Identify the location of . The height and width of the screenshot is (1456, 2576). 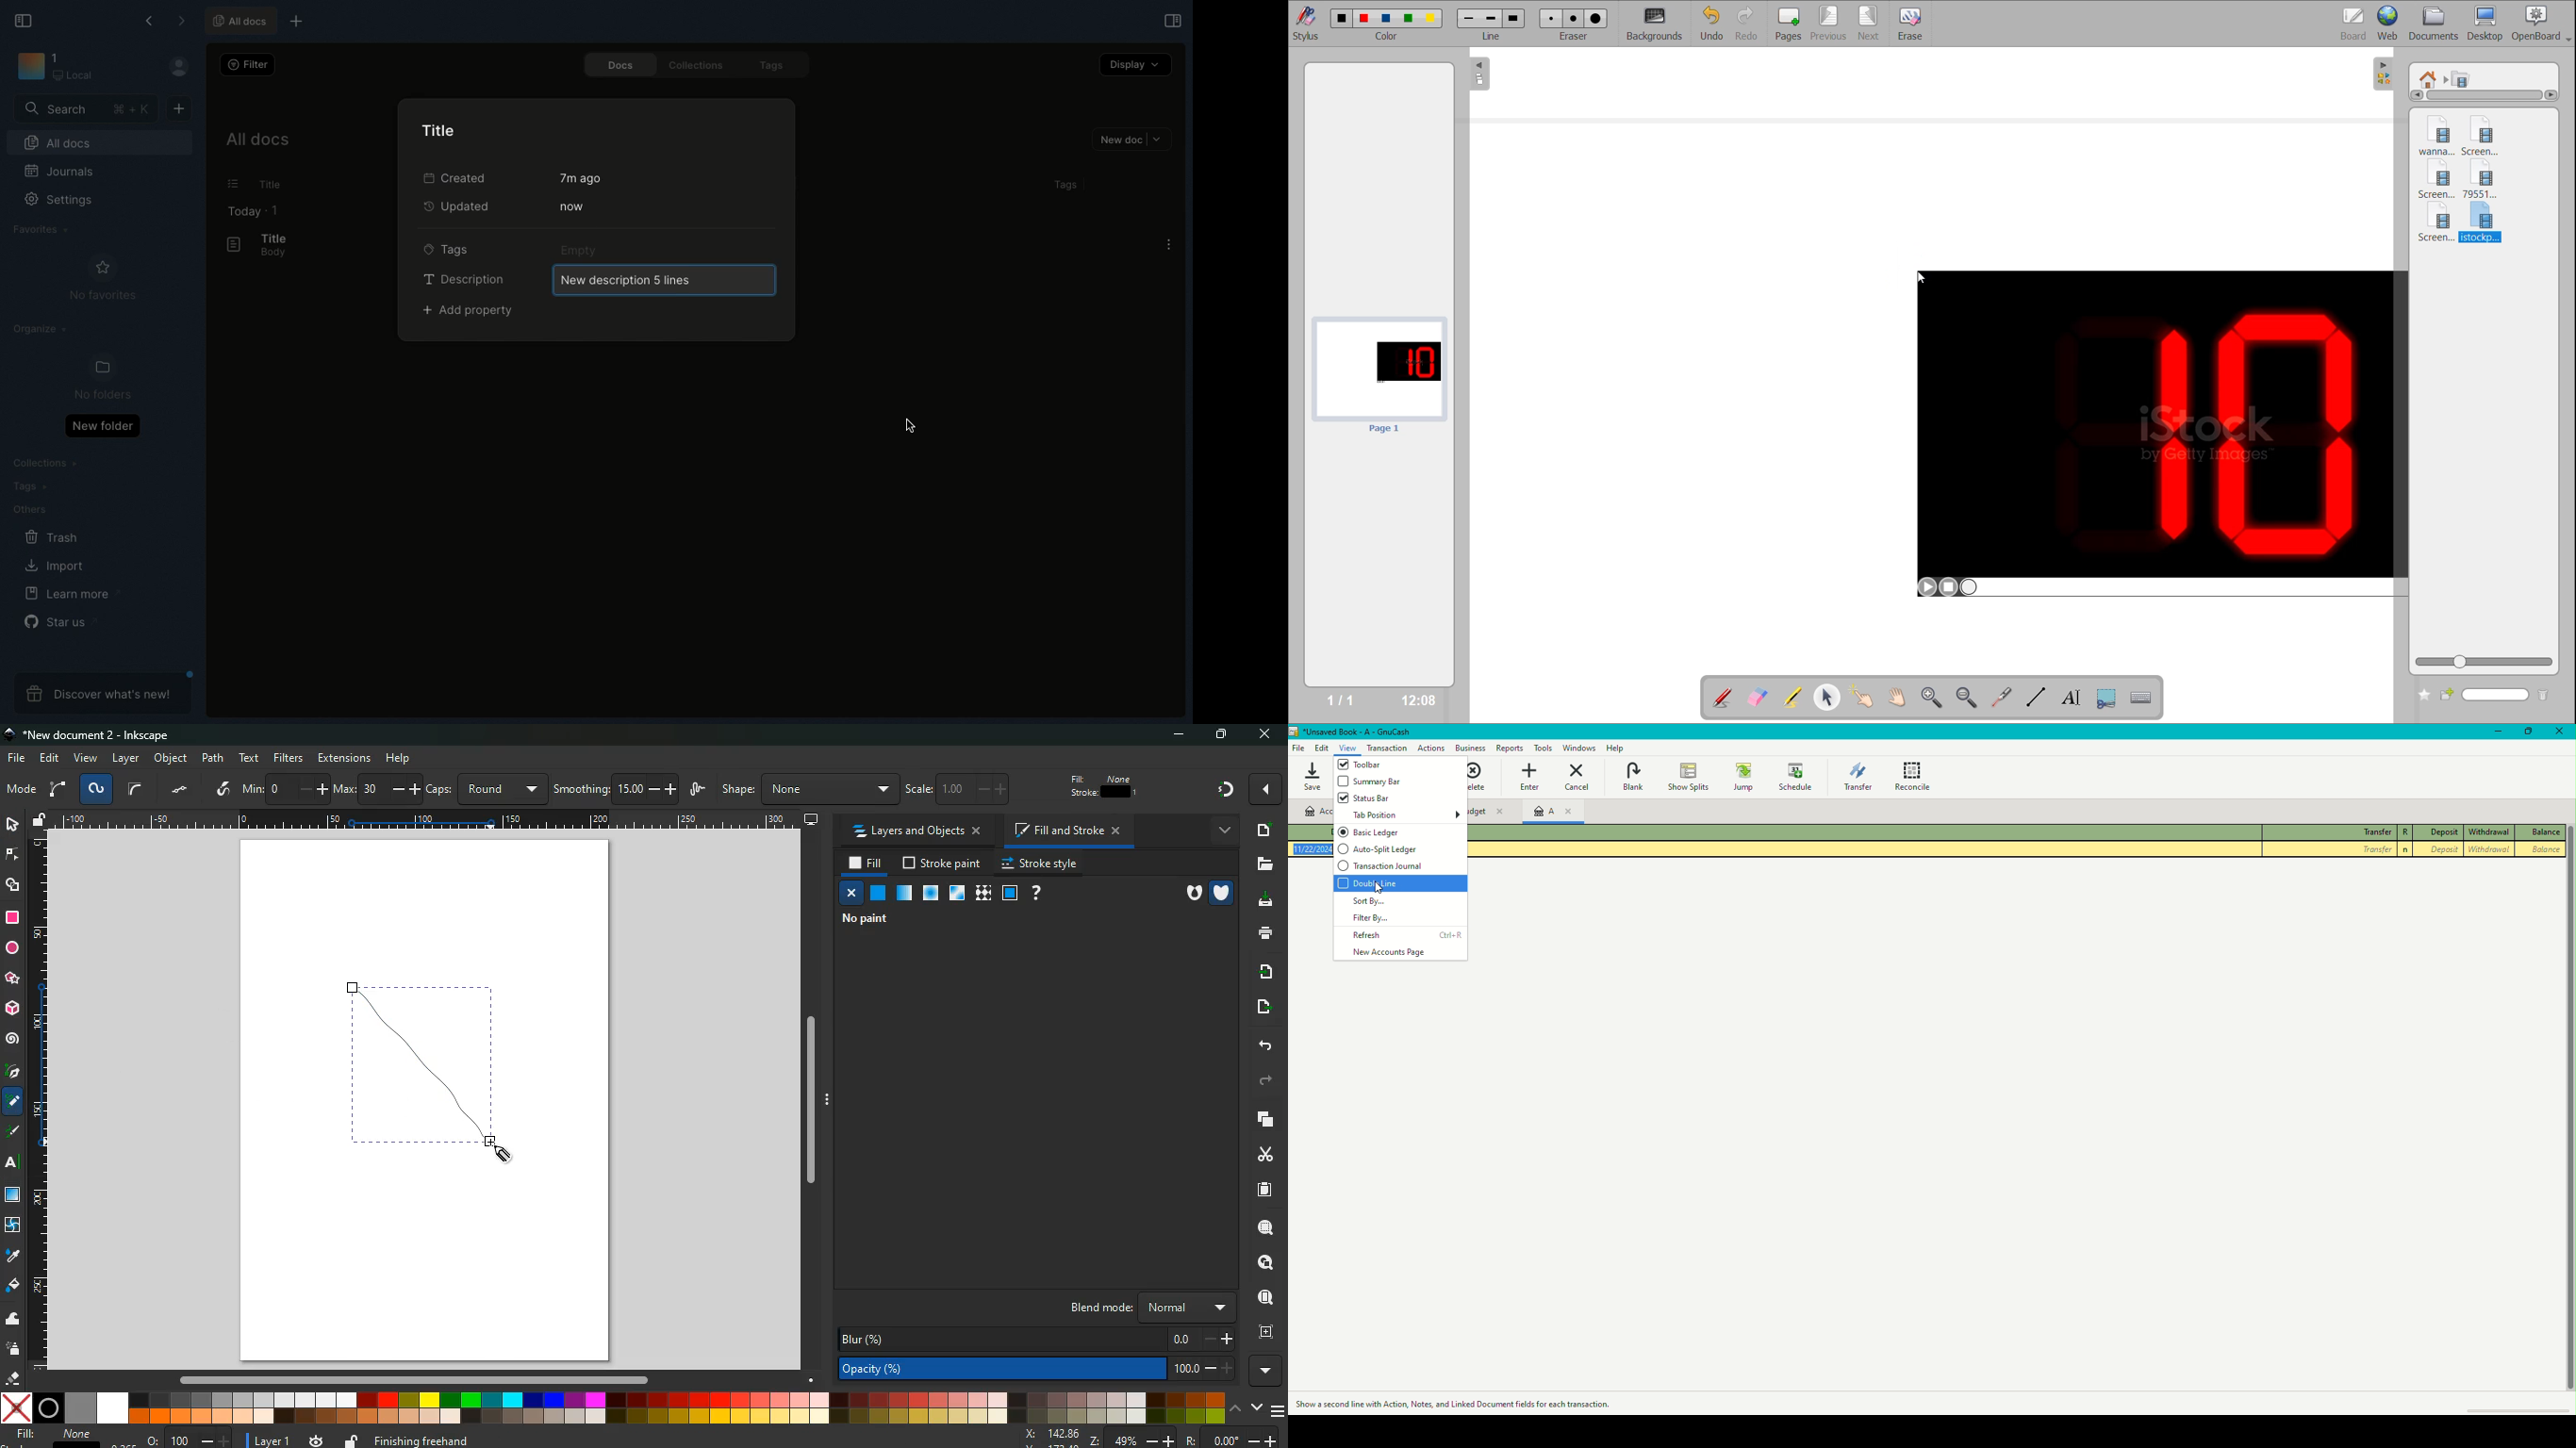
(410, 1380).